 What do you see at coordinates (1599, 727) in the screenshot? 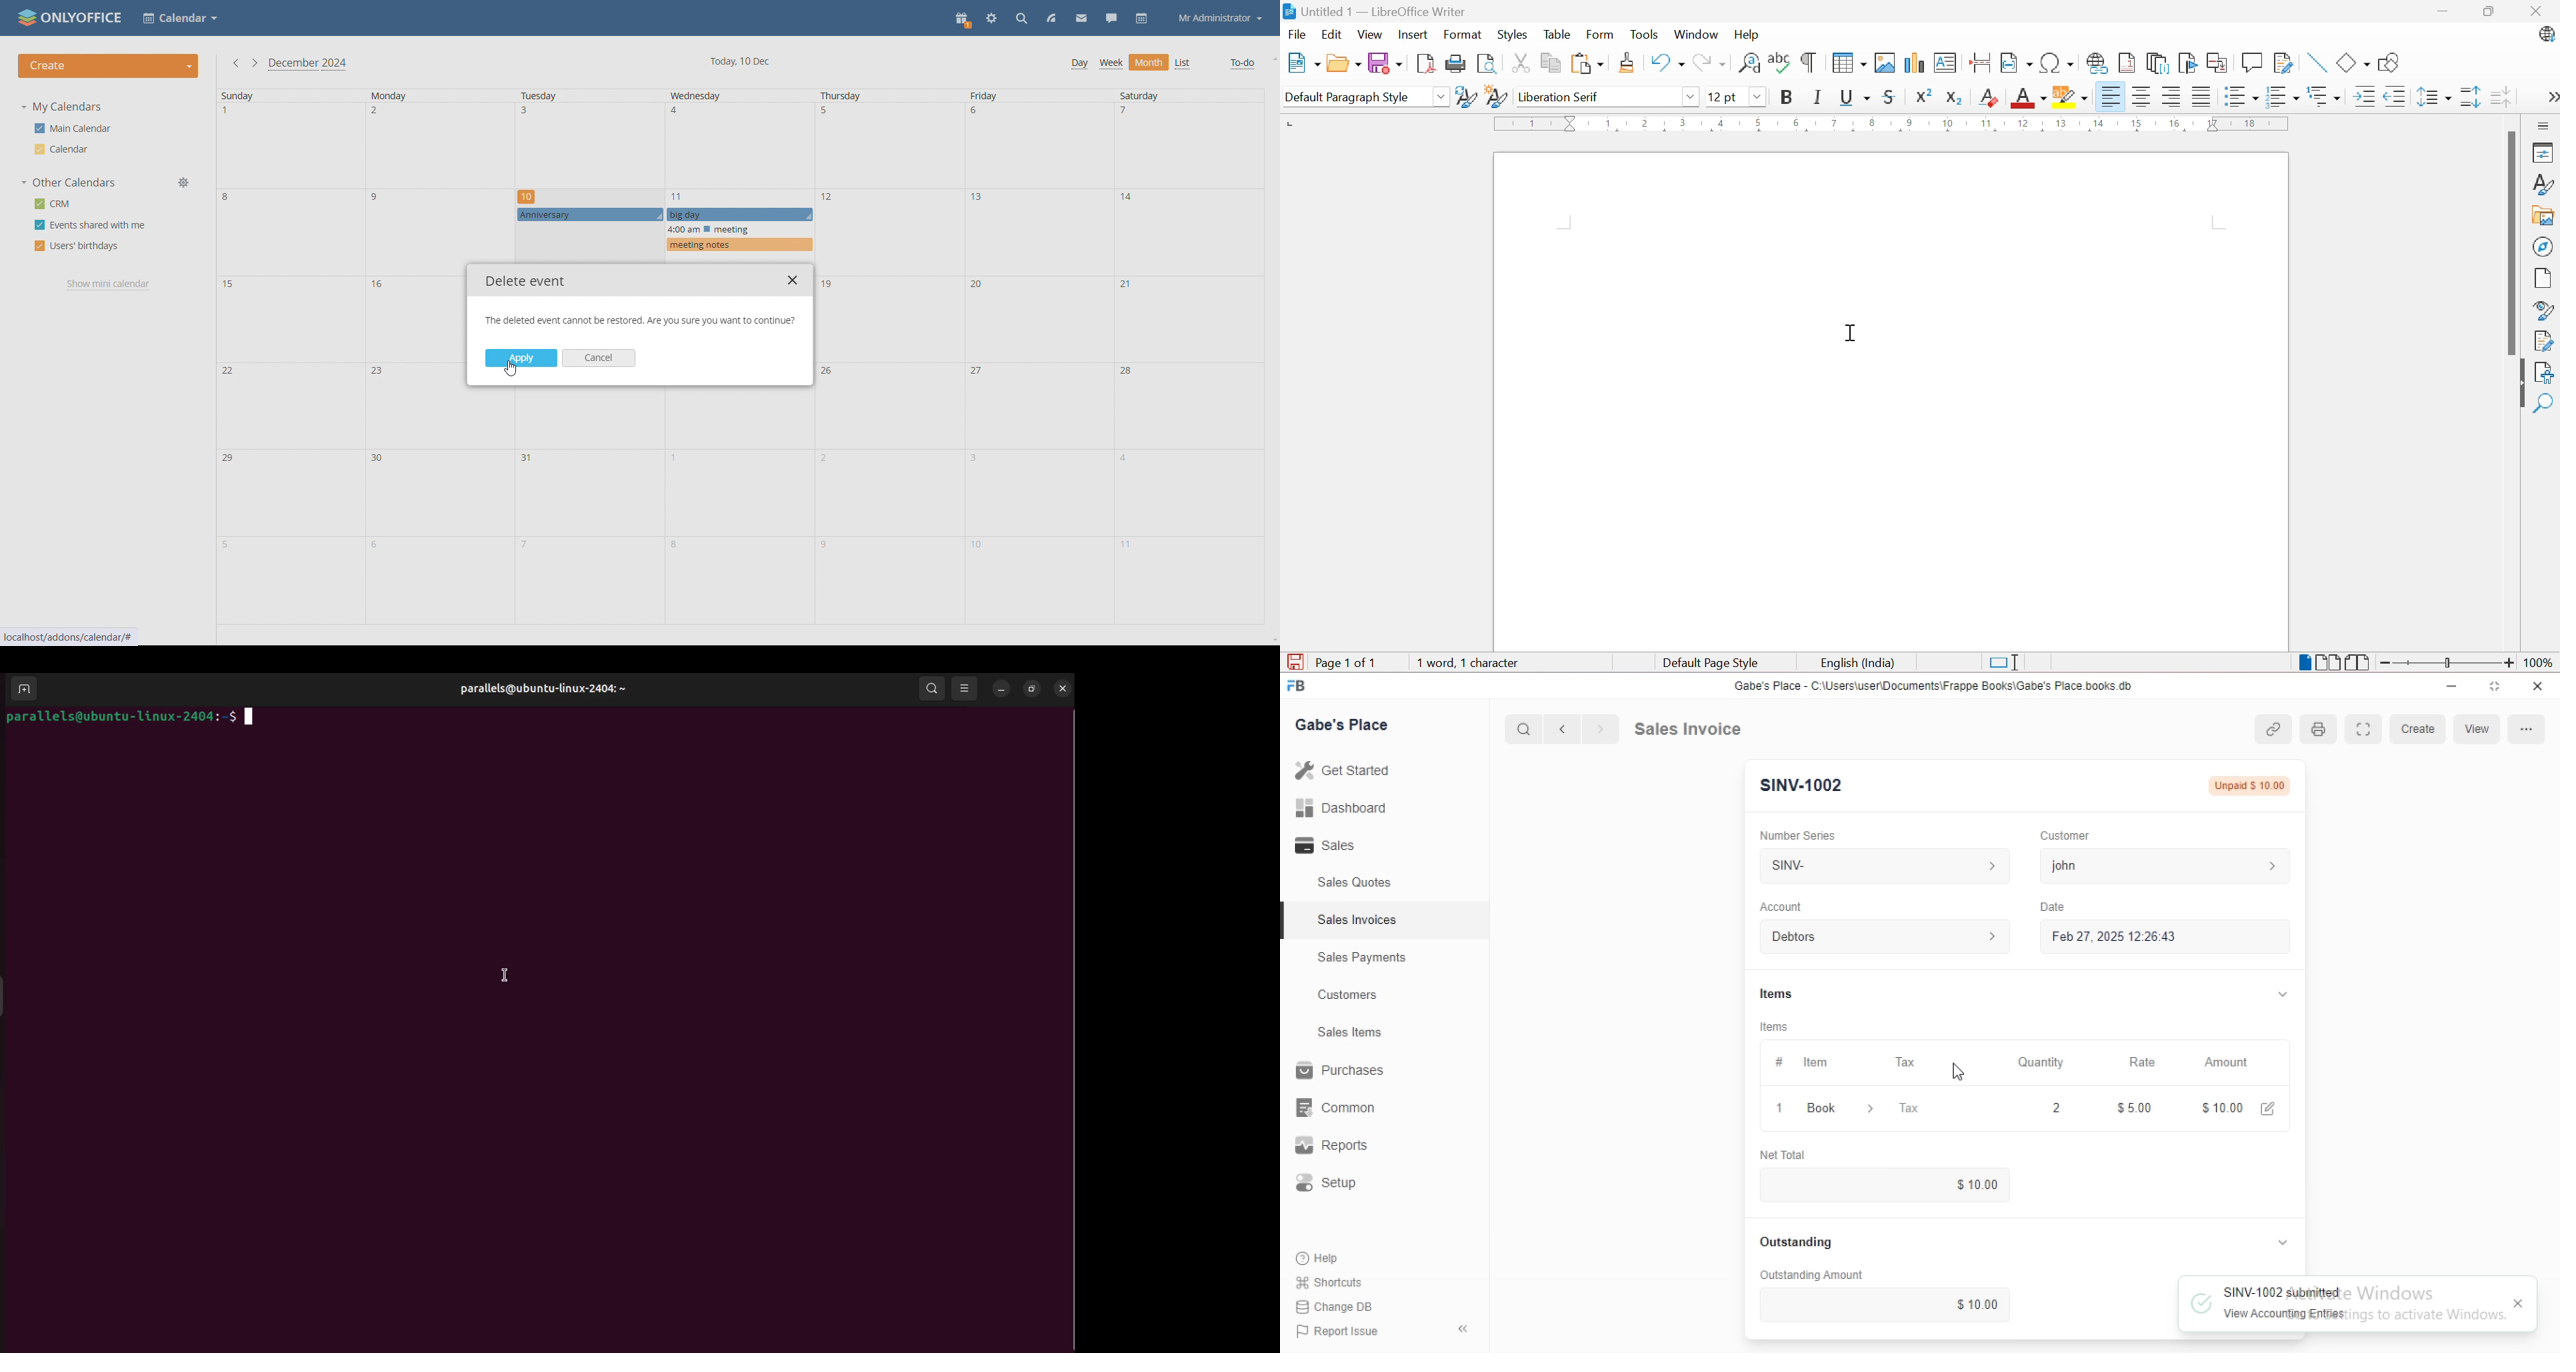
I see `Next` at bounding box center [1599, 727].